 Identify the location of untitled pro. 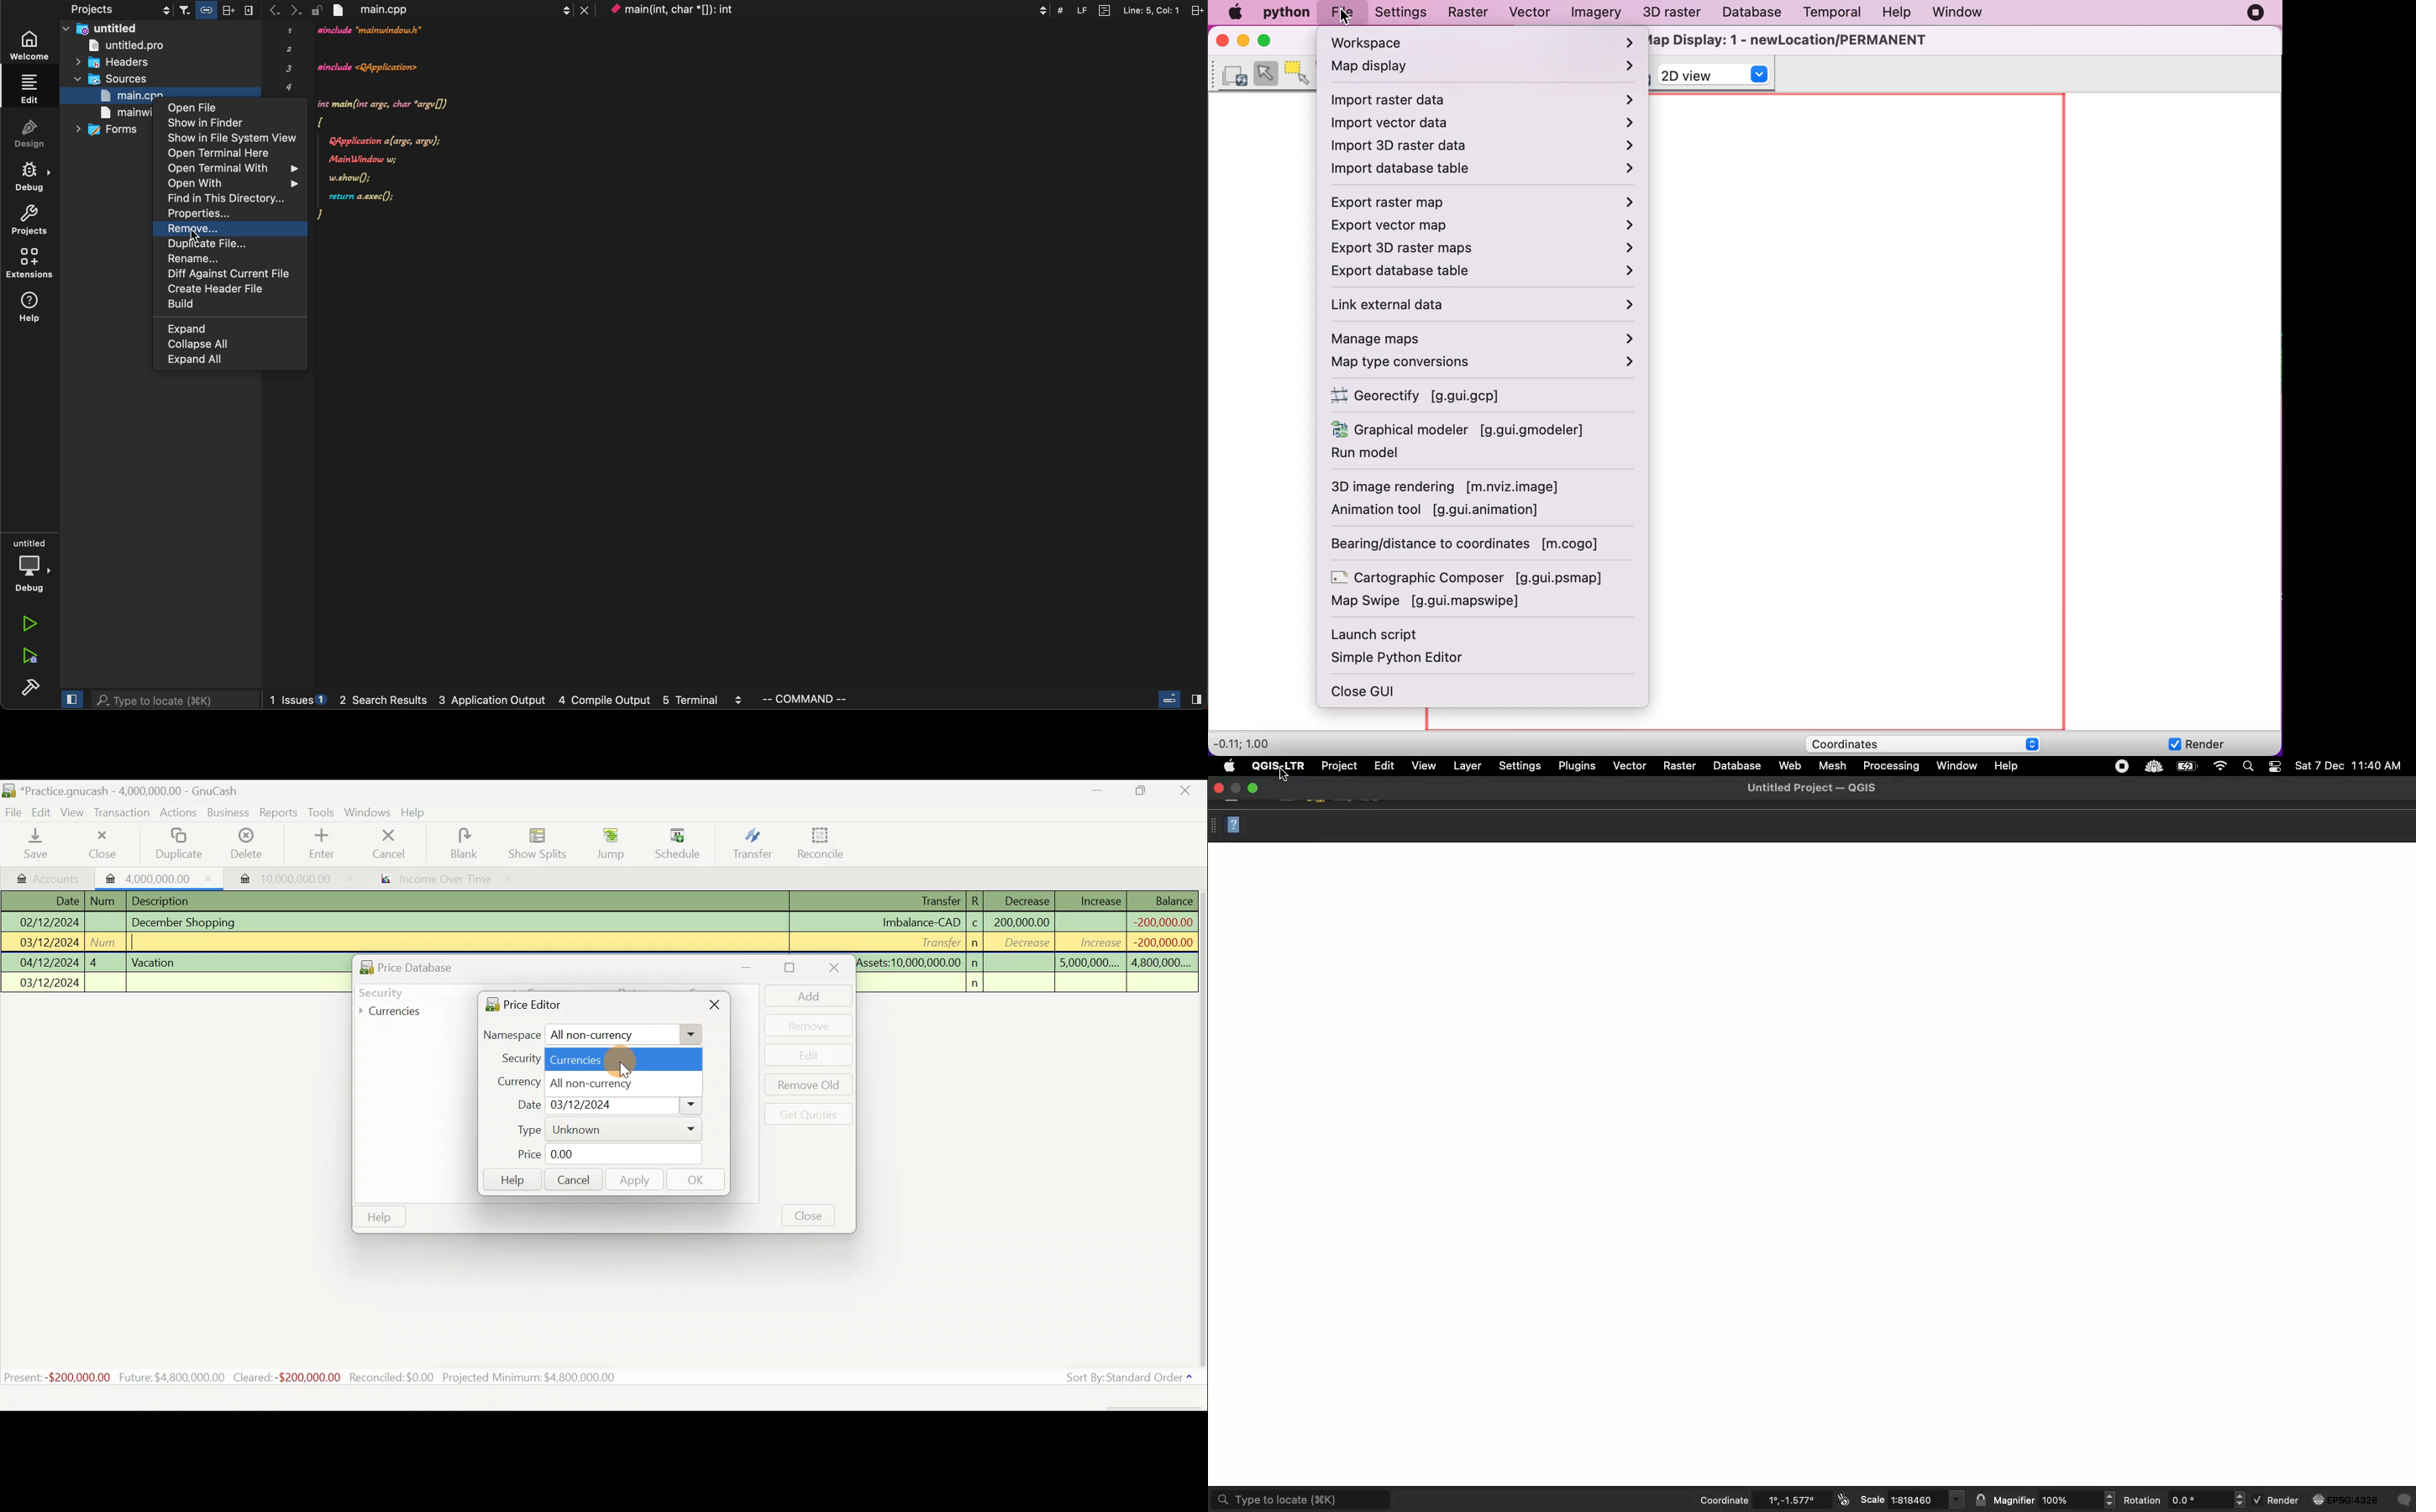
(148, 46).